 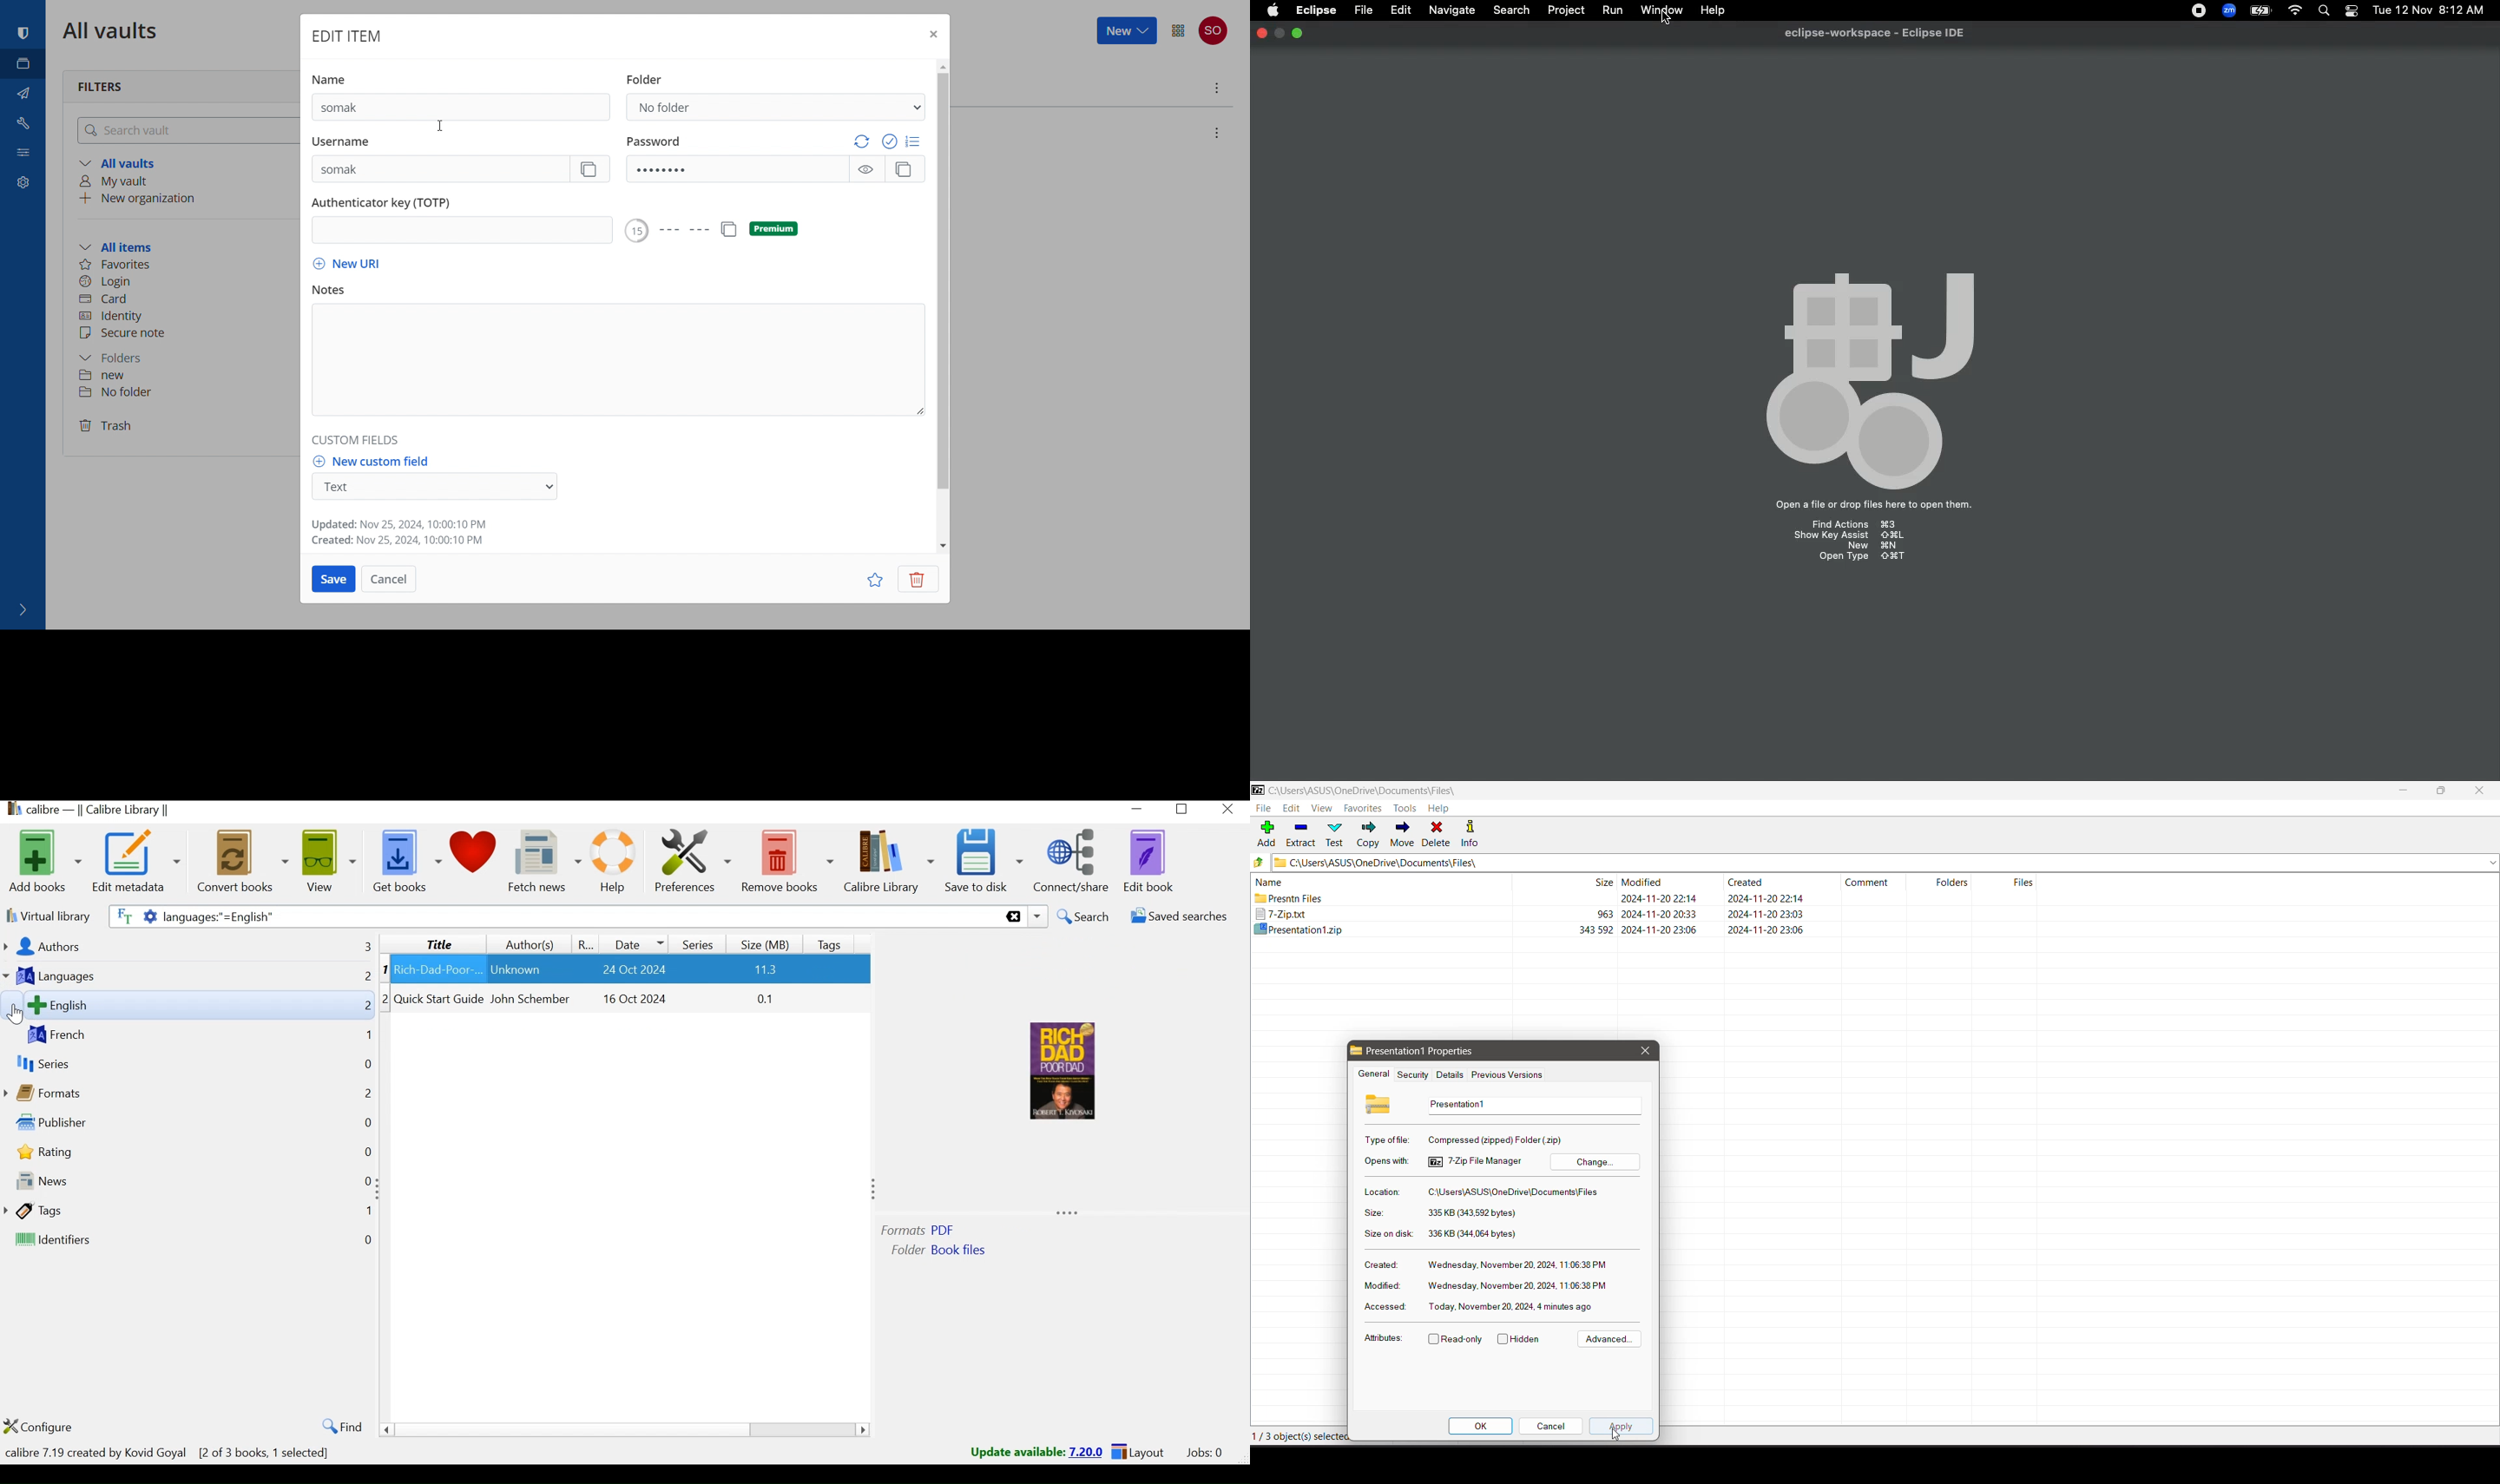 I want to click on Tags, so click(x=98, y=1211).